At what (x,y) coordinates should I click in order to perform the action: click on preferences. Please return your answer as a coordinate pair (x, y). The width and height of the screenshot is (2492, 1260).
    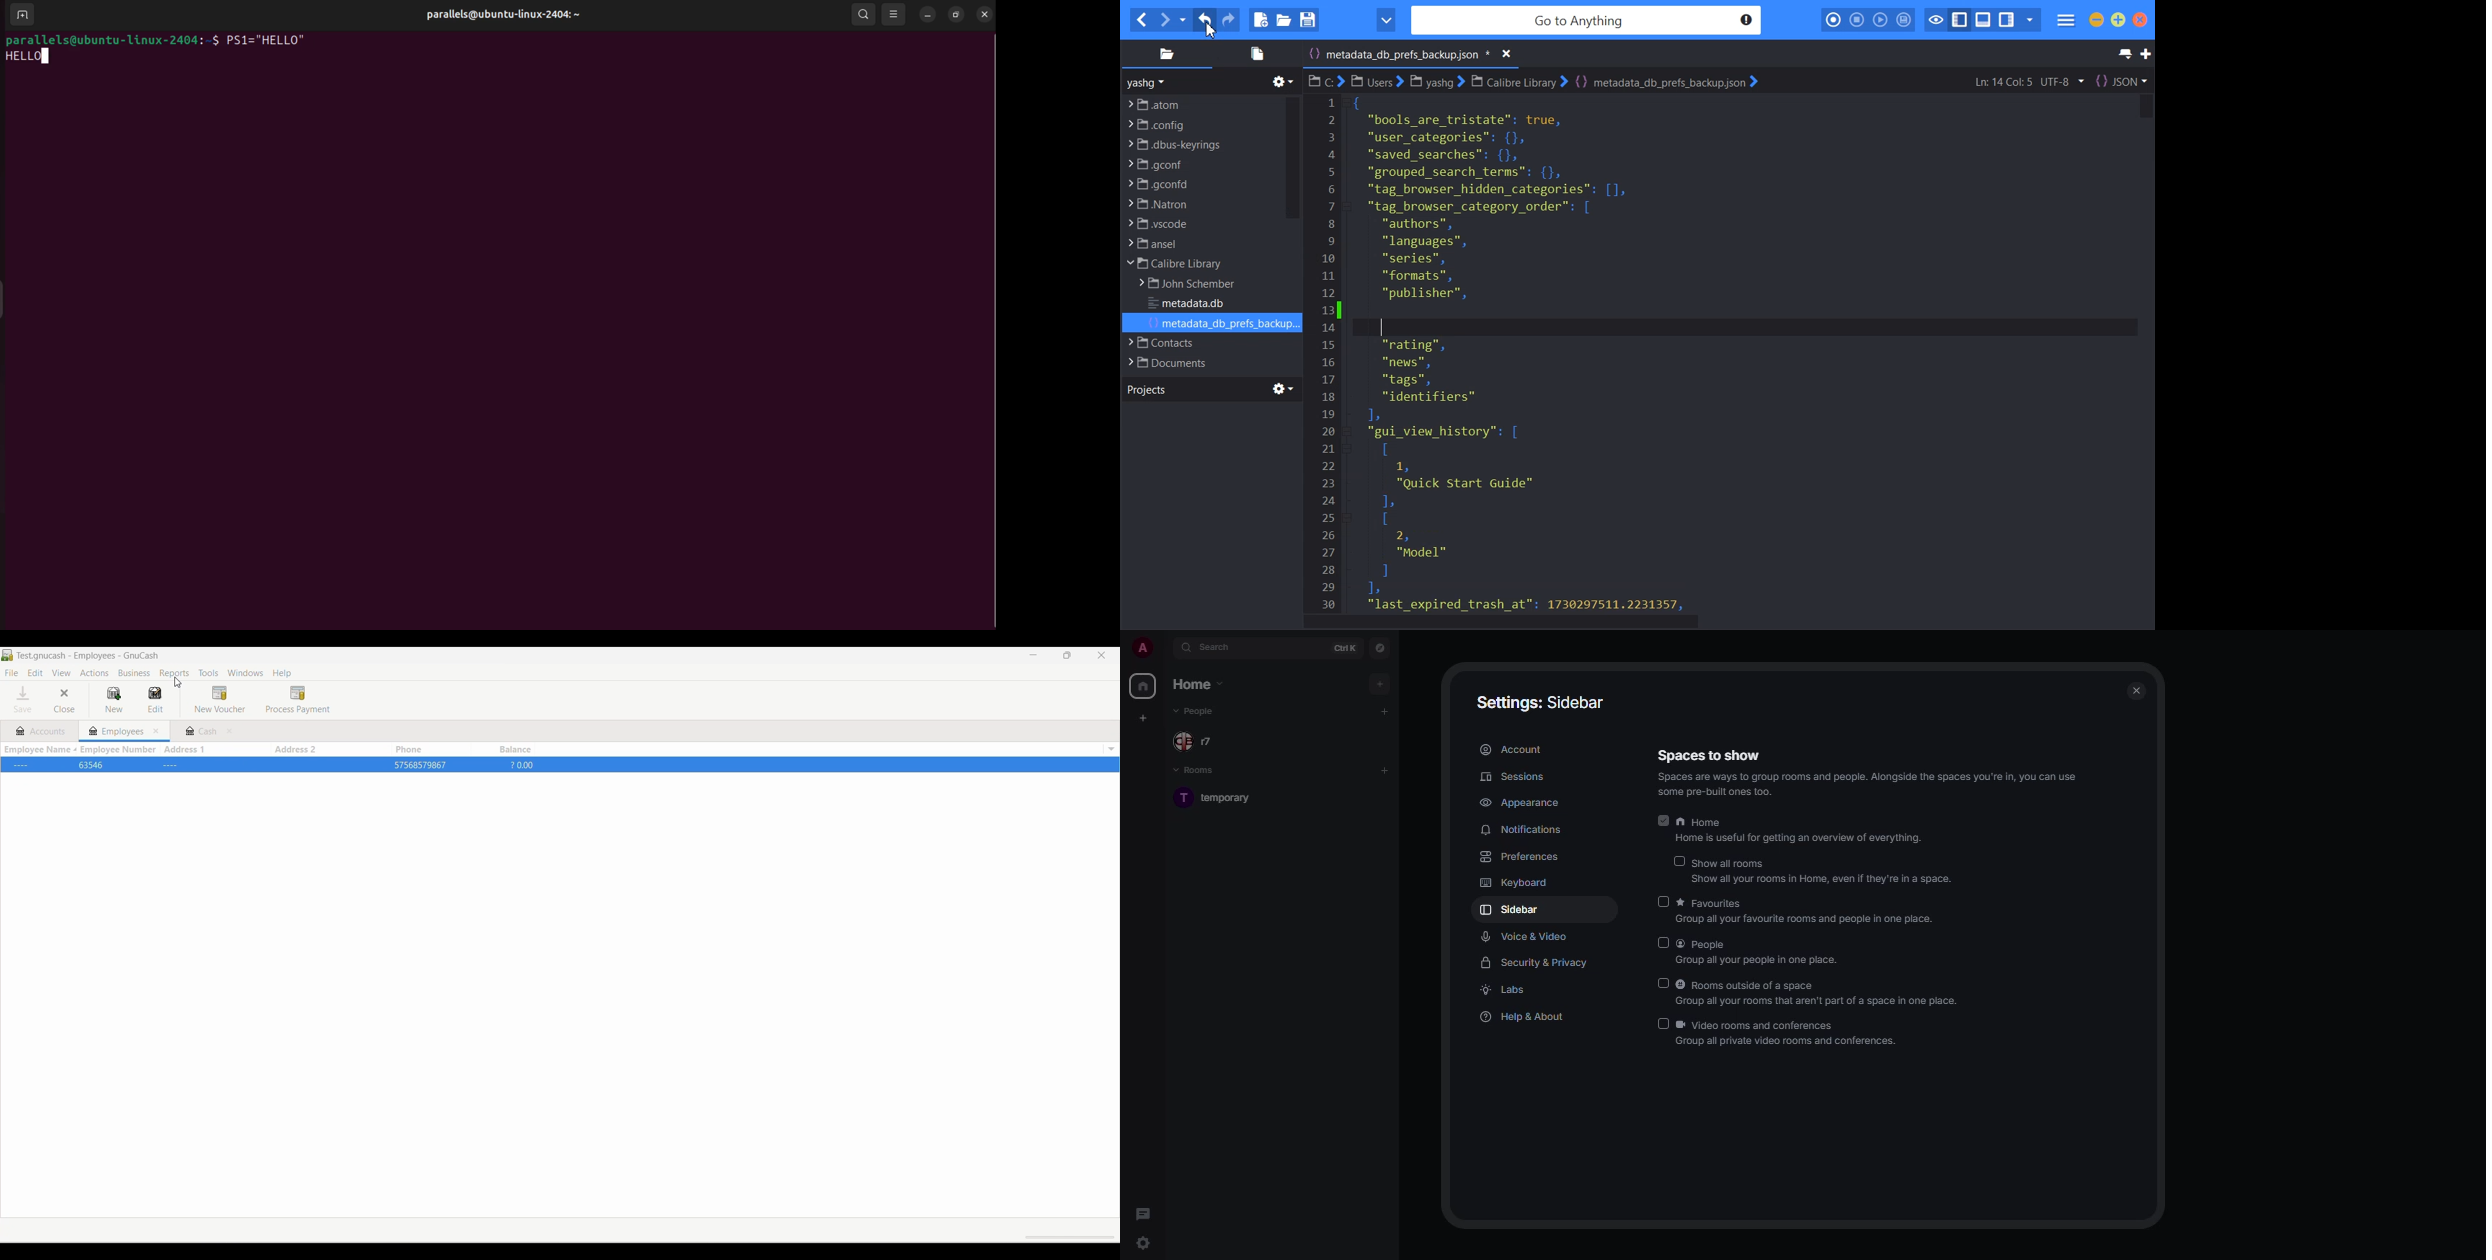
    Looking at the image, I should click on (1518, 857).